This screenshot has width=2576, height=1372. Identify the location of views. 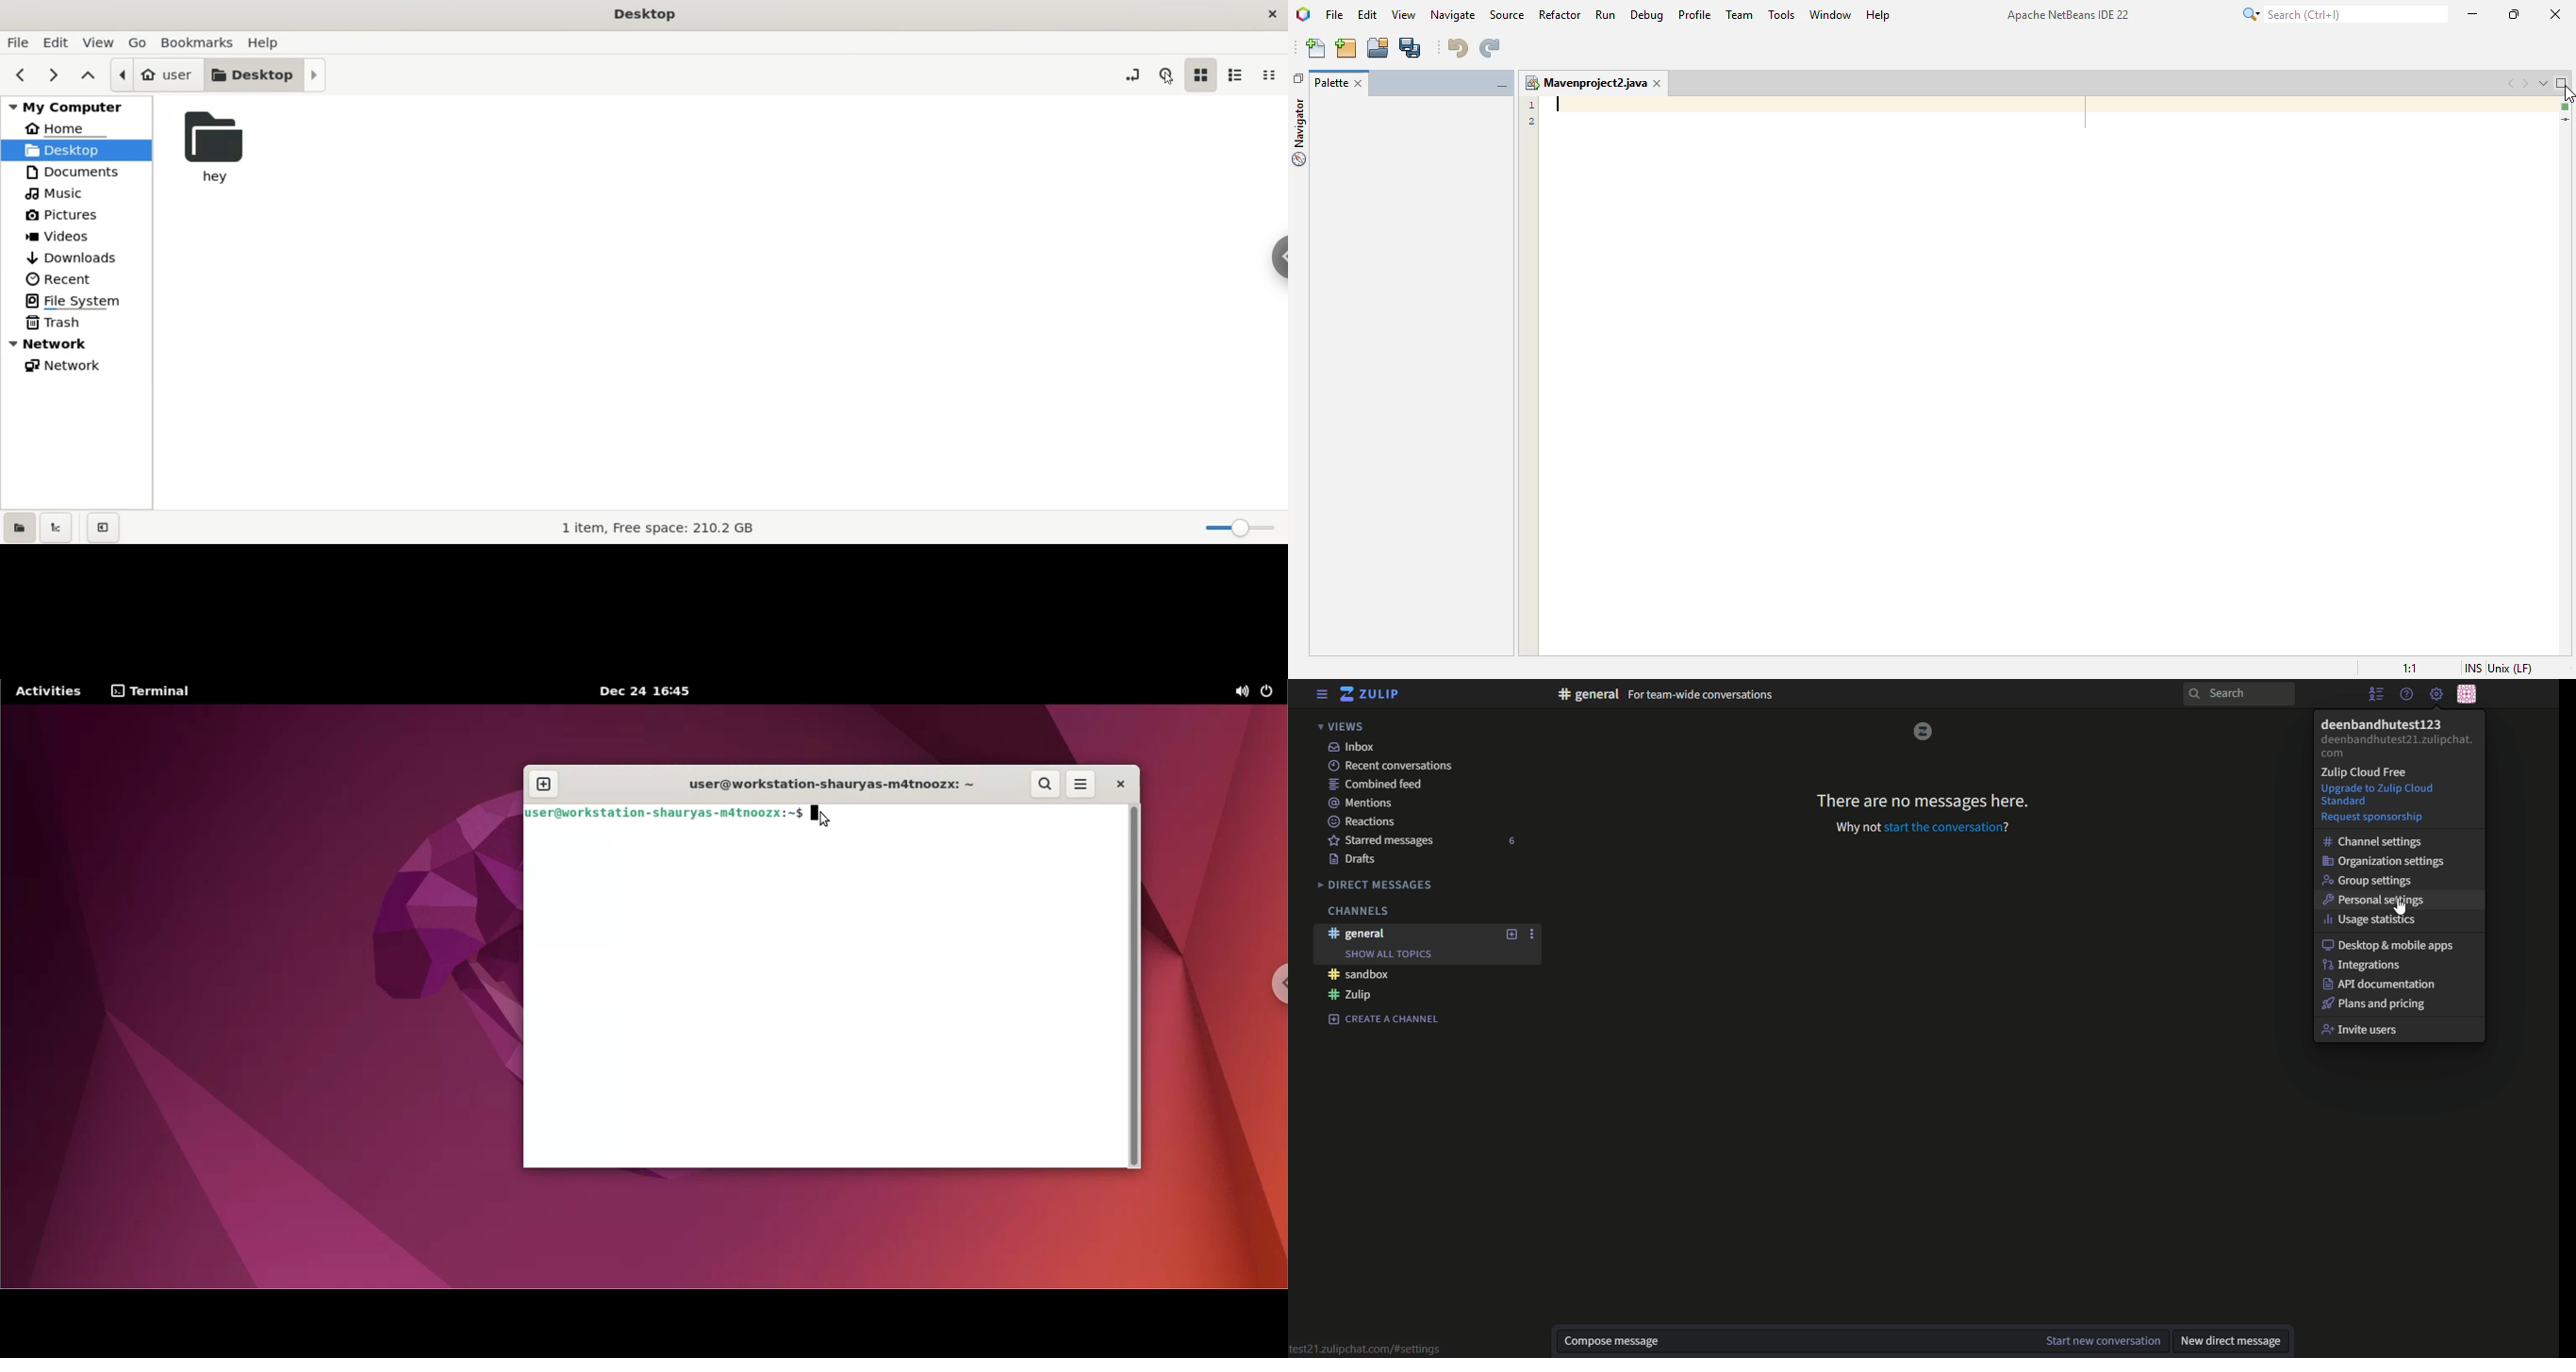
(1345, 725).